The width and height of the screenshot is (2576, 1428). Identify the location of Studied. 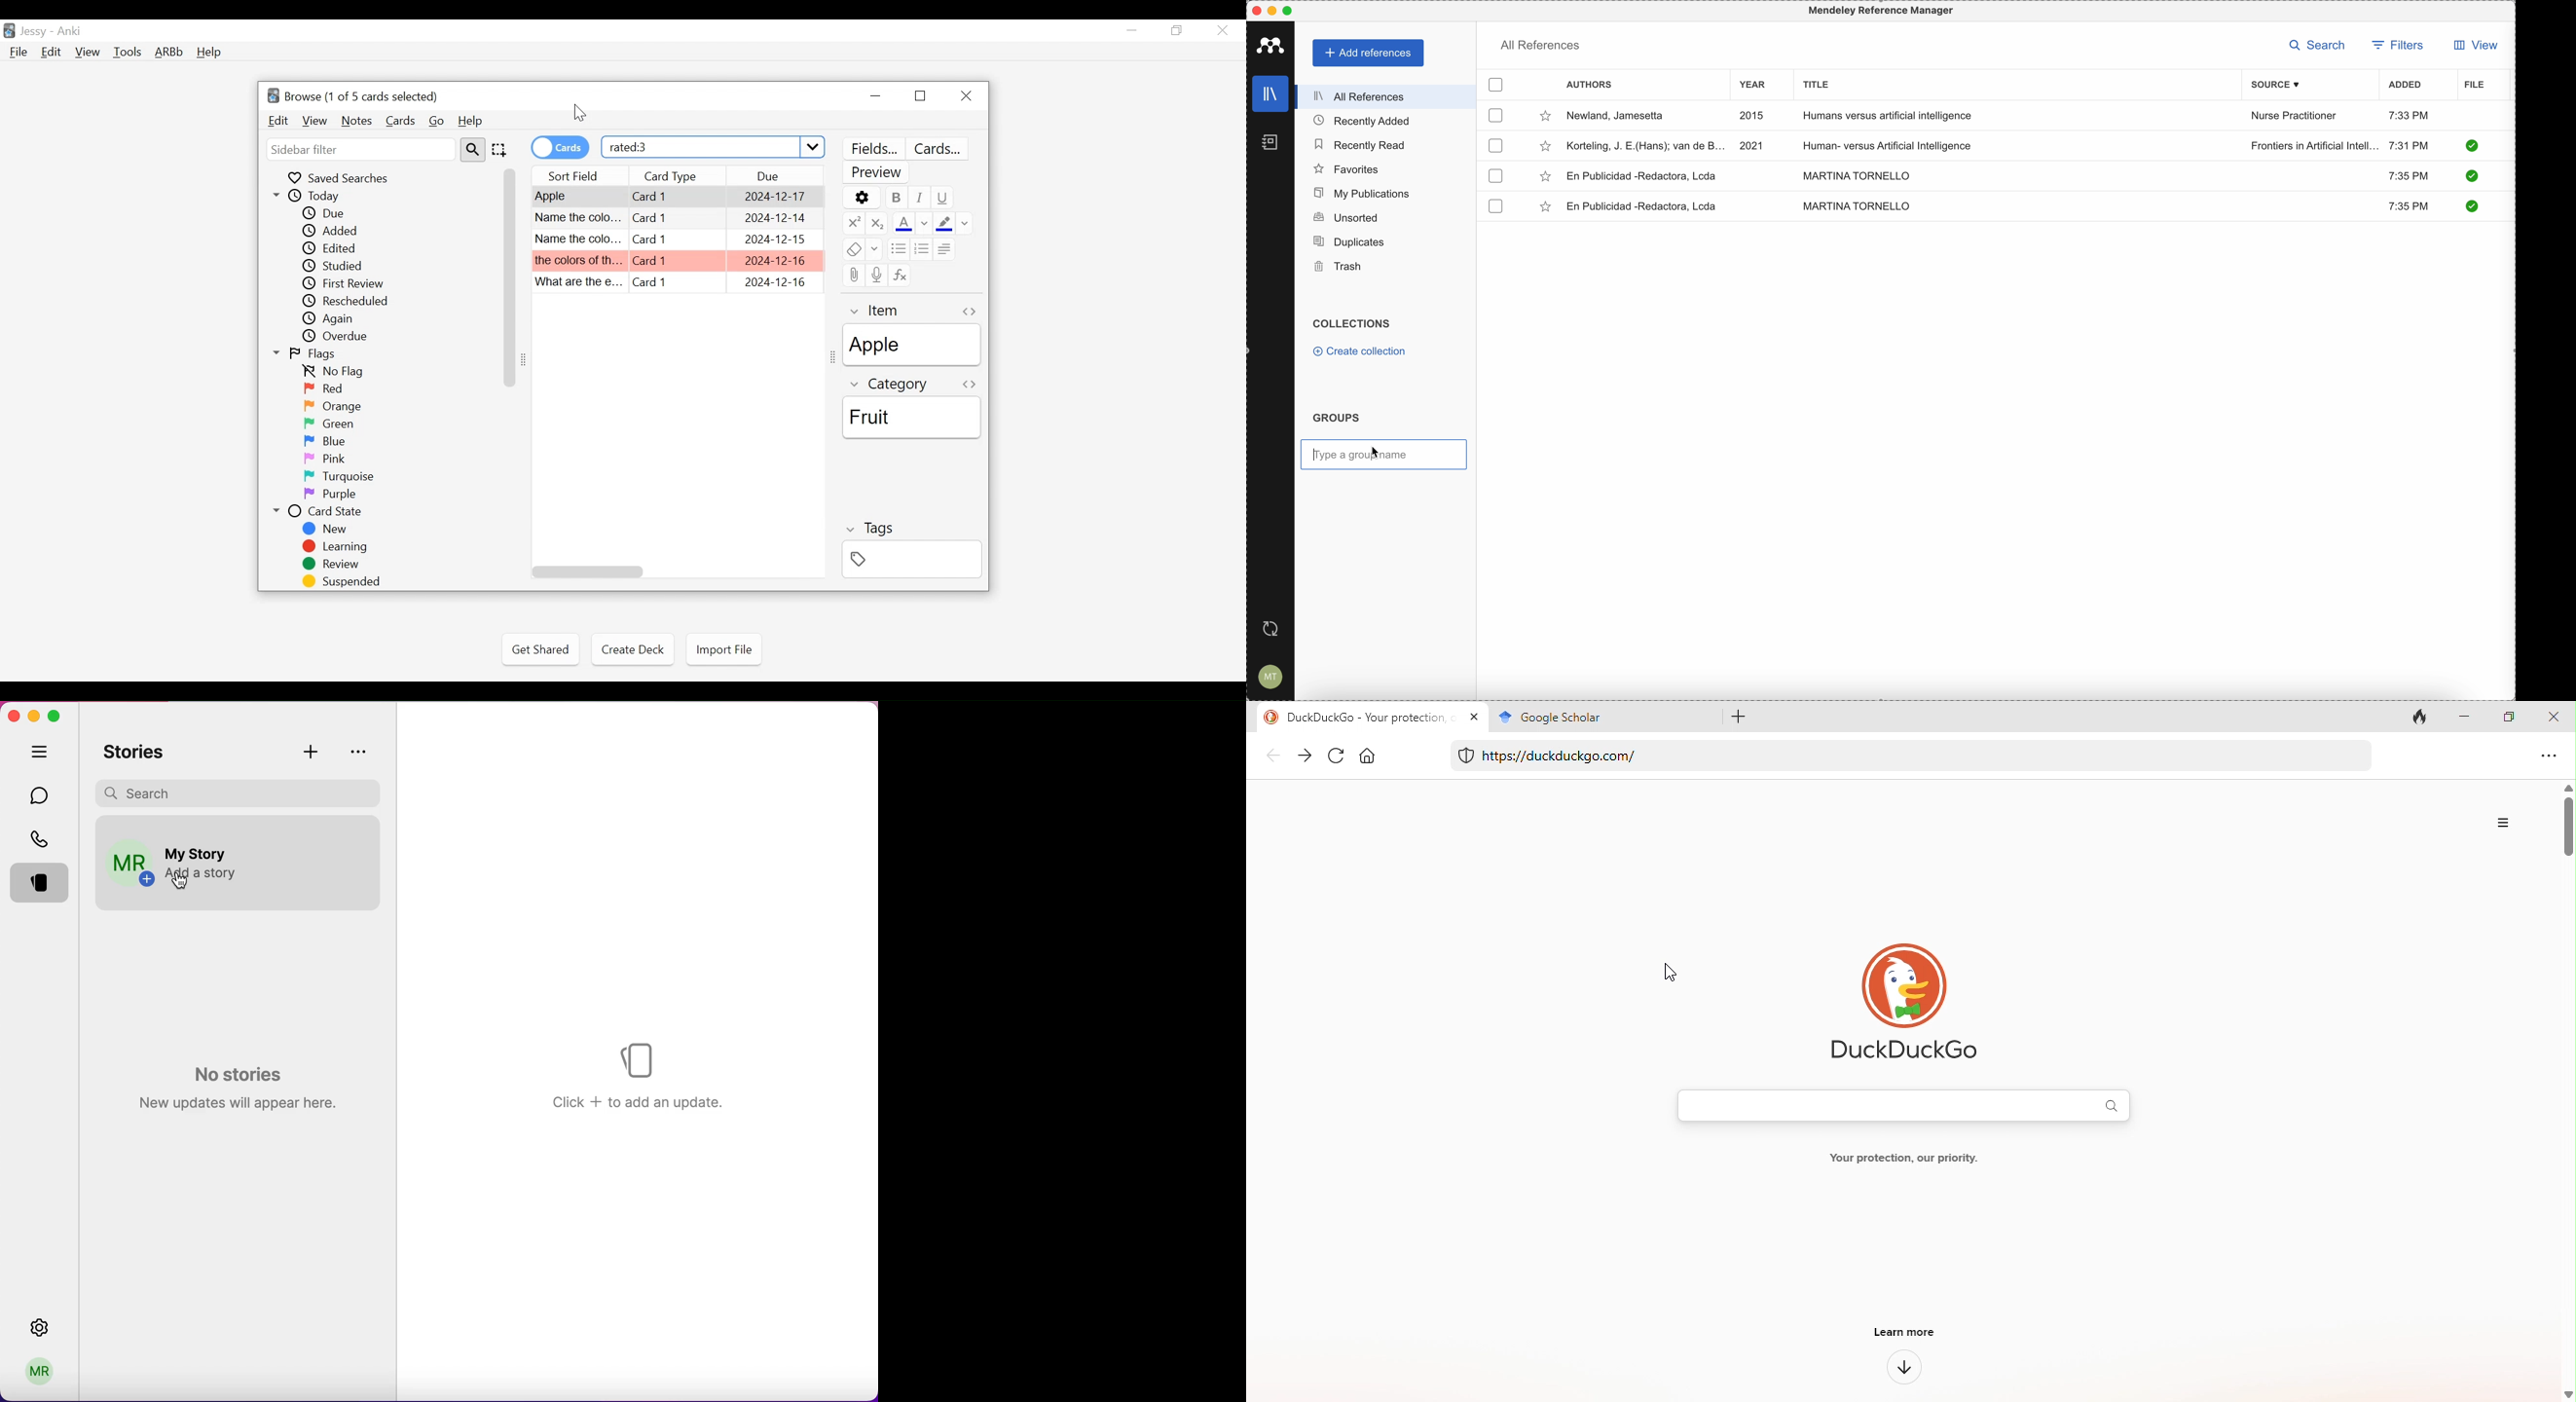
(341, 265).